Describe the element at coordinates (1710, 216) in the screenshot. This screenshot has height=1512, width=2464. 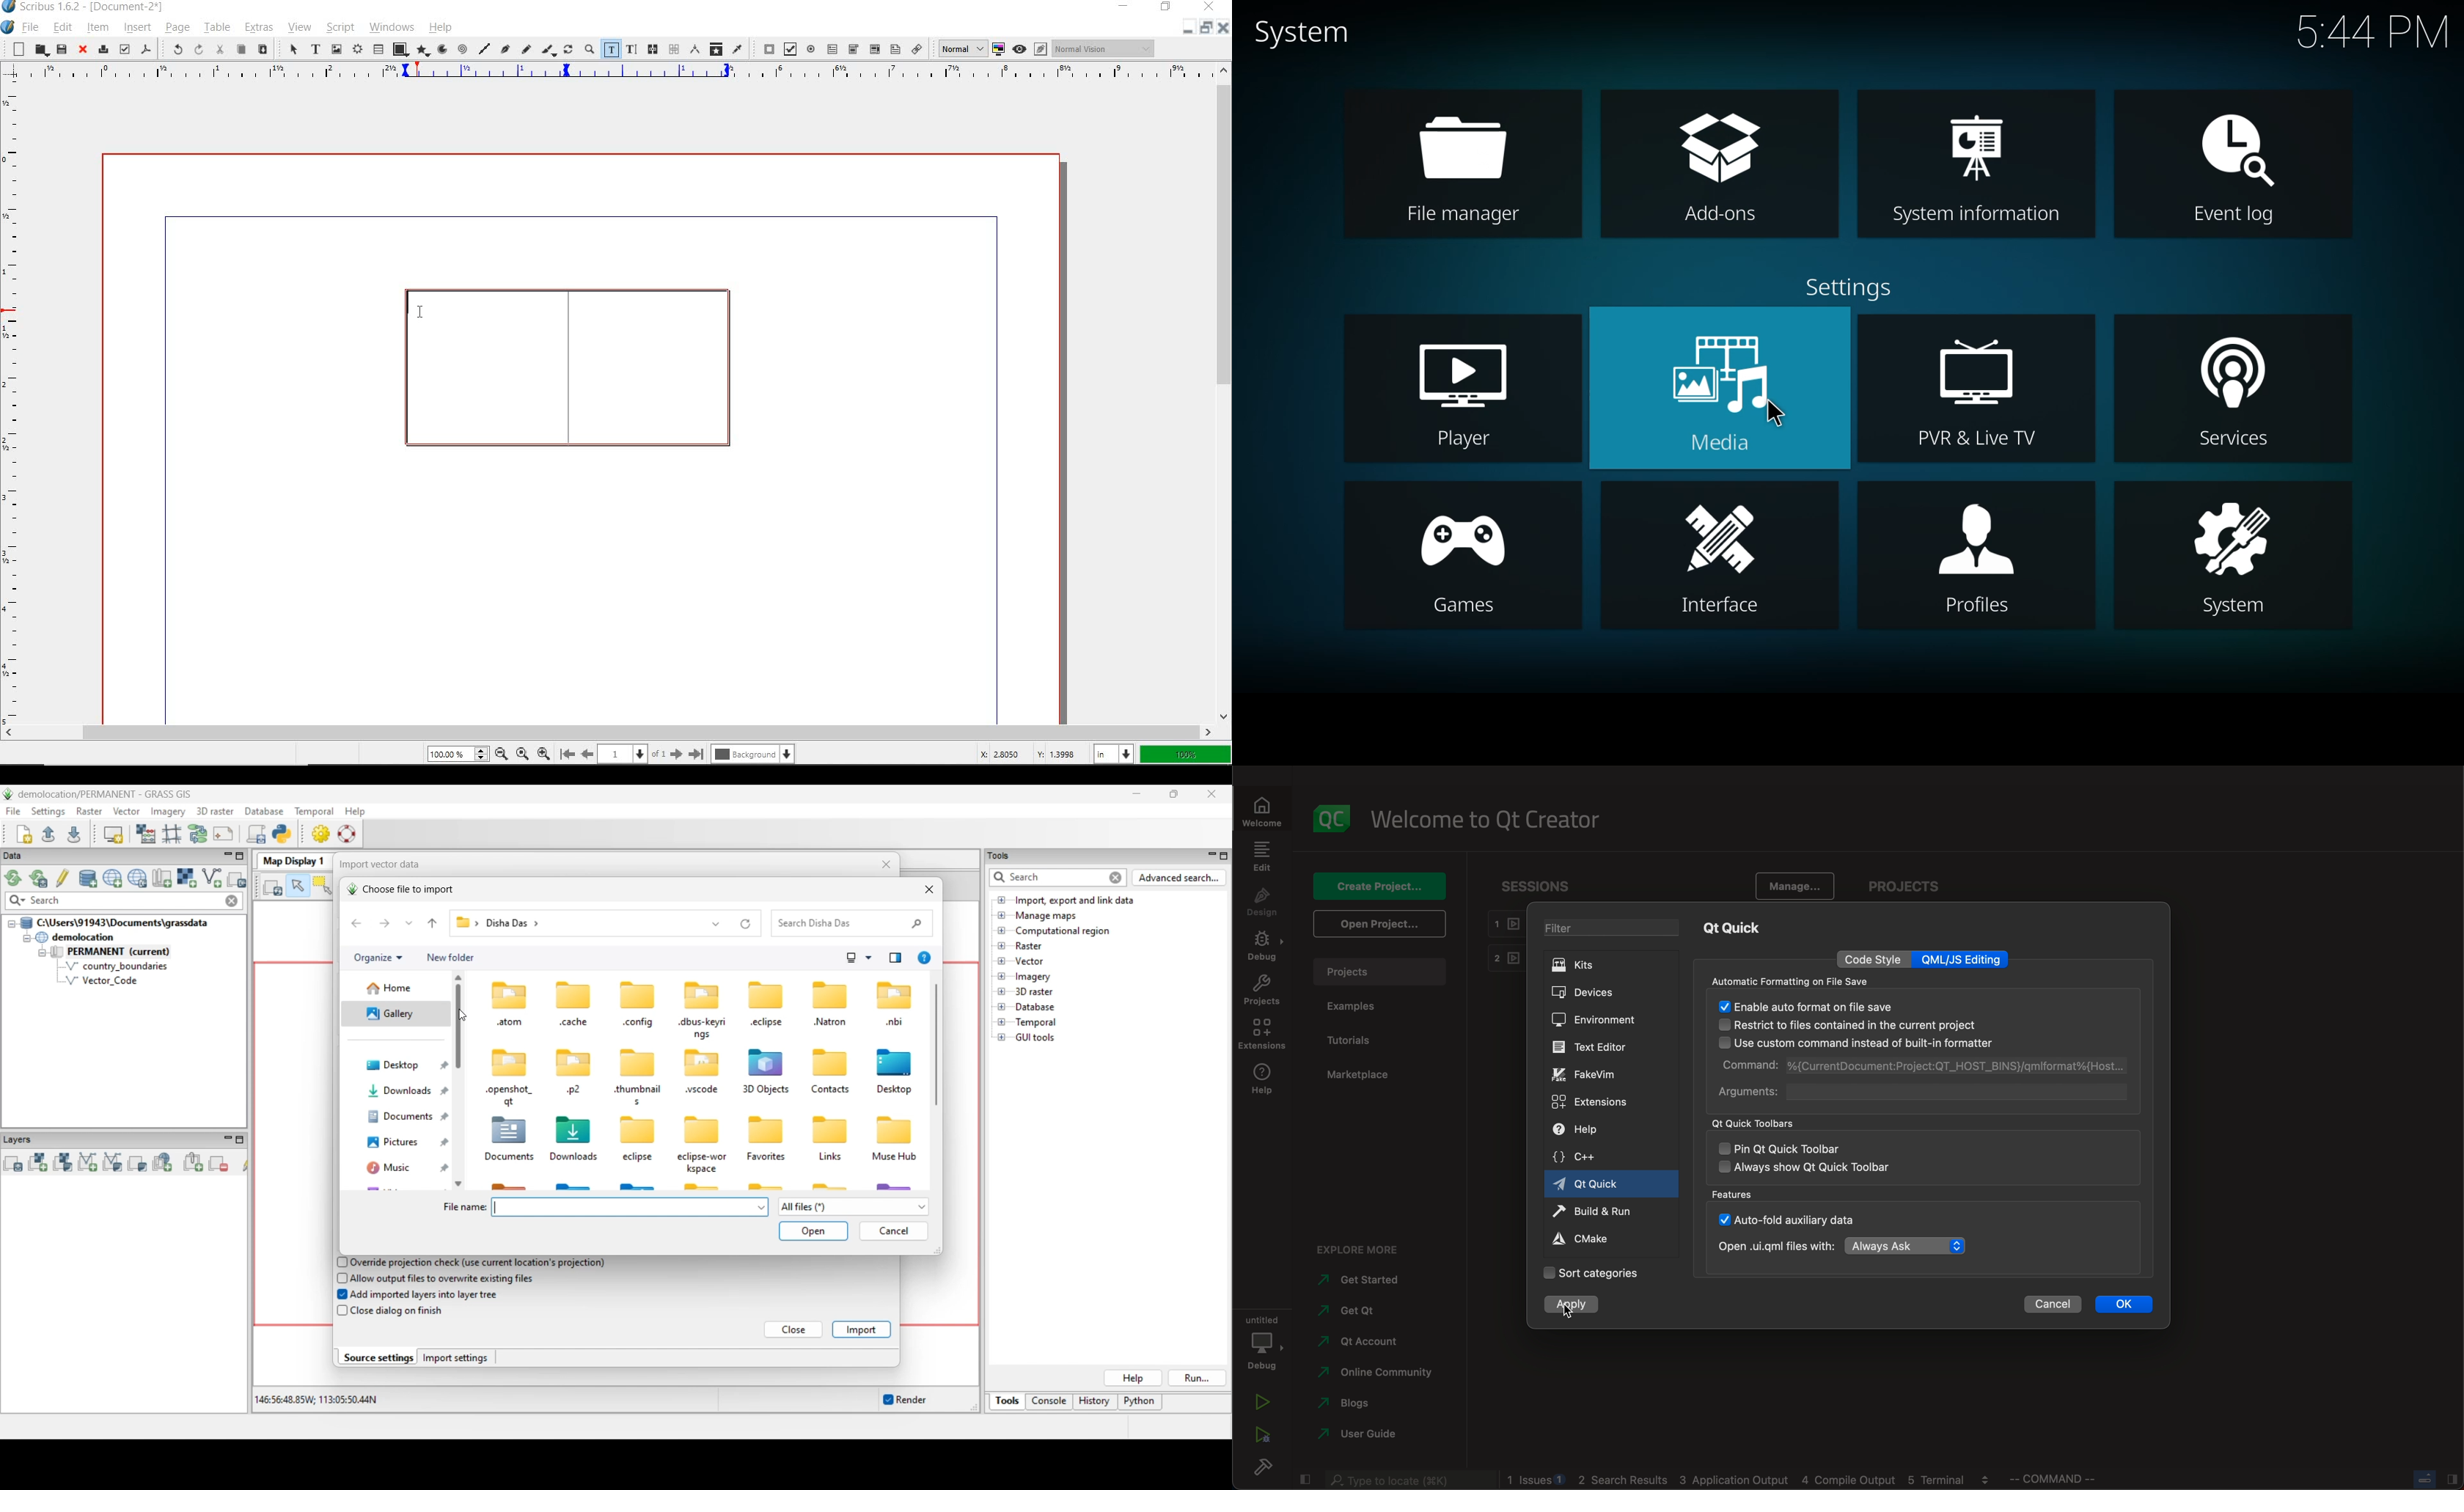
I see `Add-ons` at that location.